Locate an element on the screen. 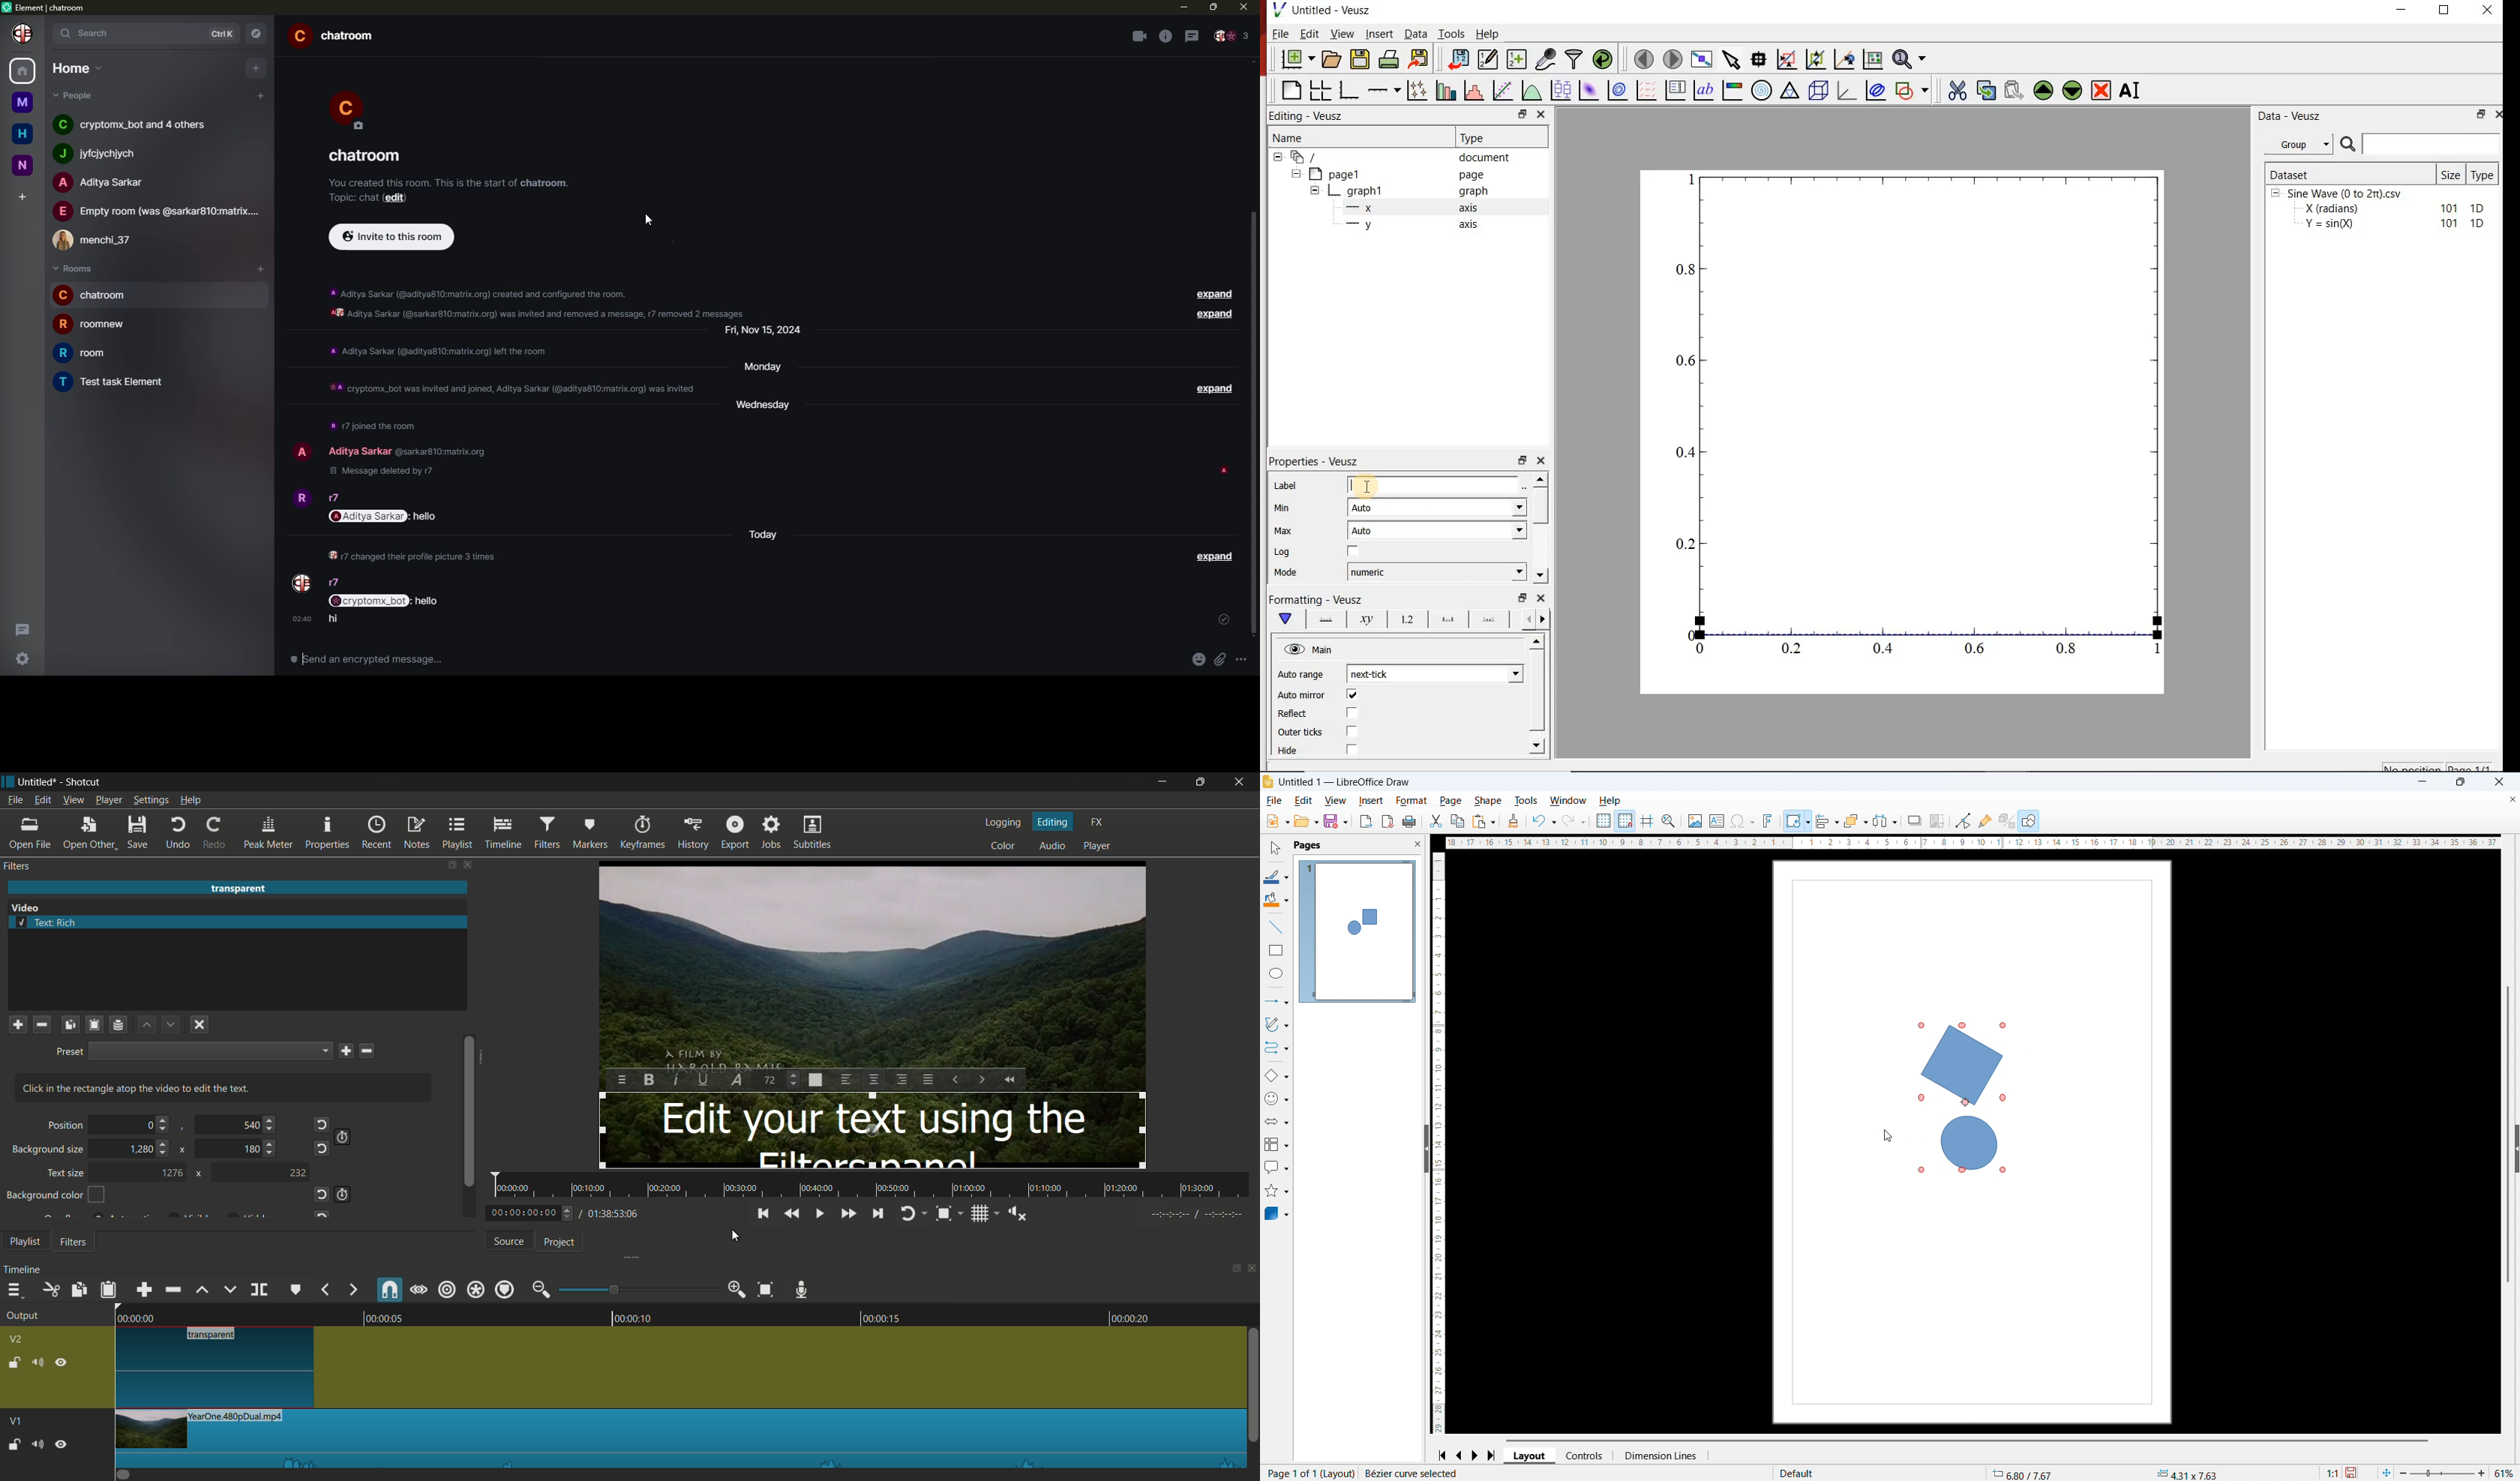 This screenshot has width=2520, height=1484. export is located at coordinates (736, 833).